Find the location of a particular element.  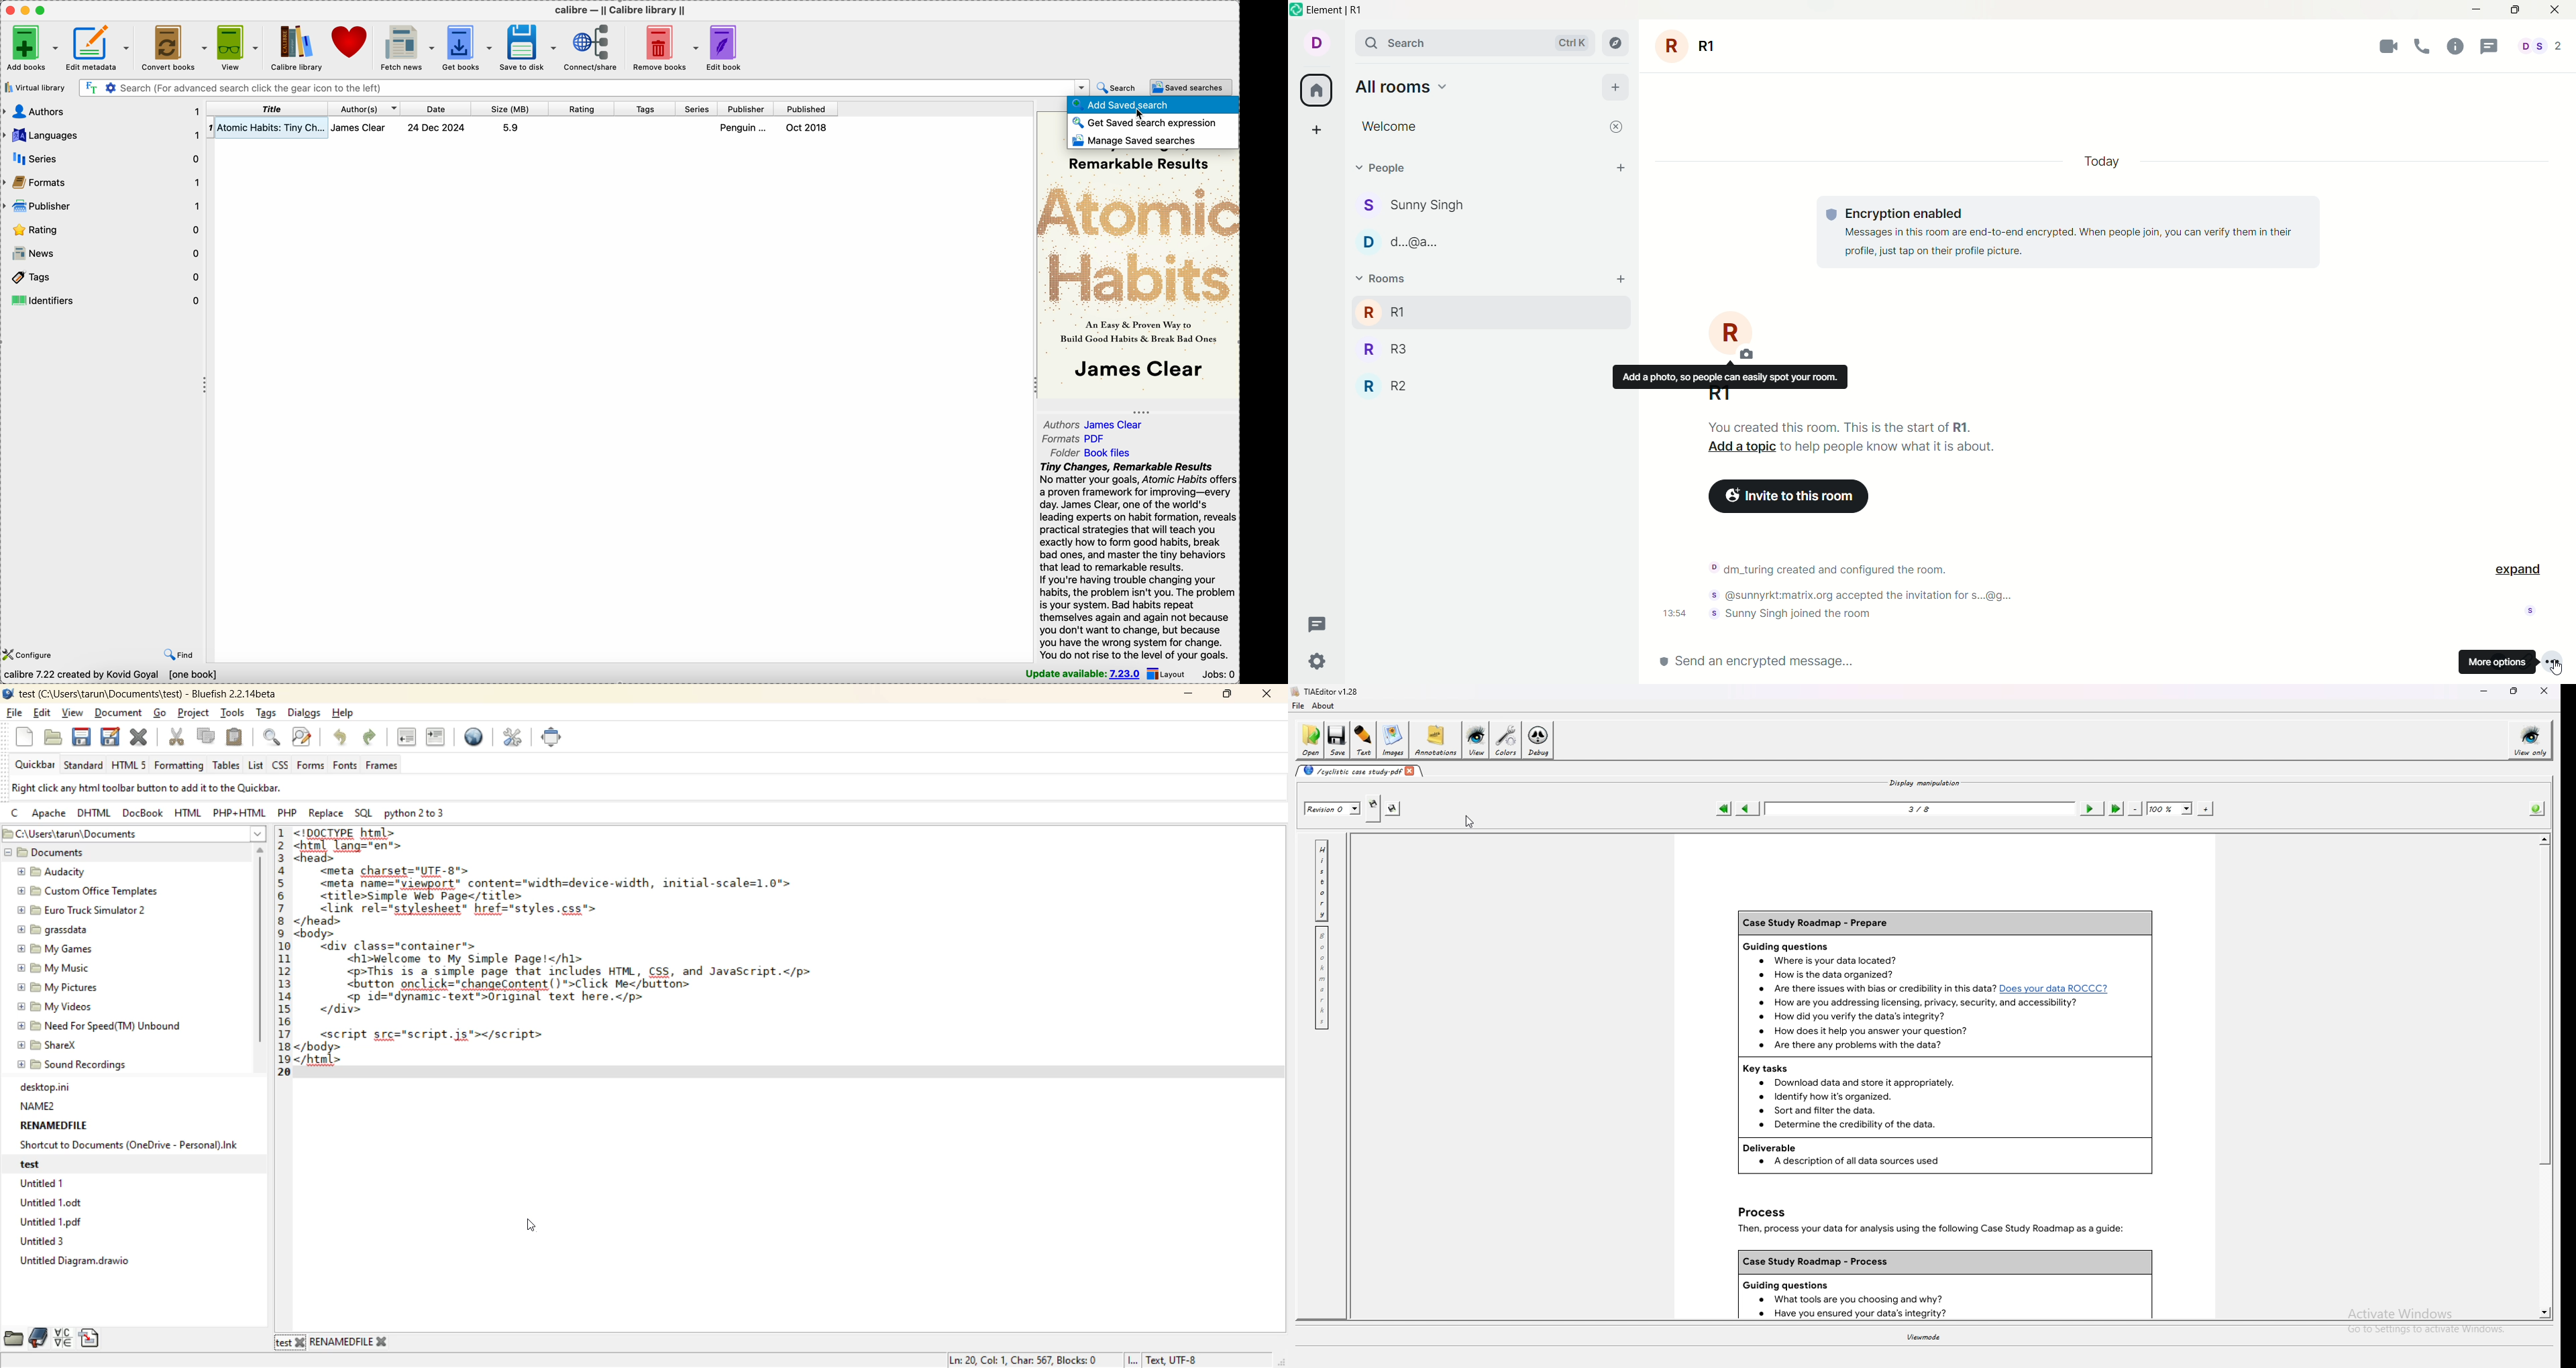

Click to change image of current room is located at coordinates (1731, 335).